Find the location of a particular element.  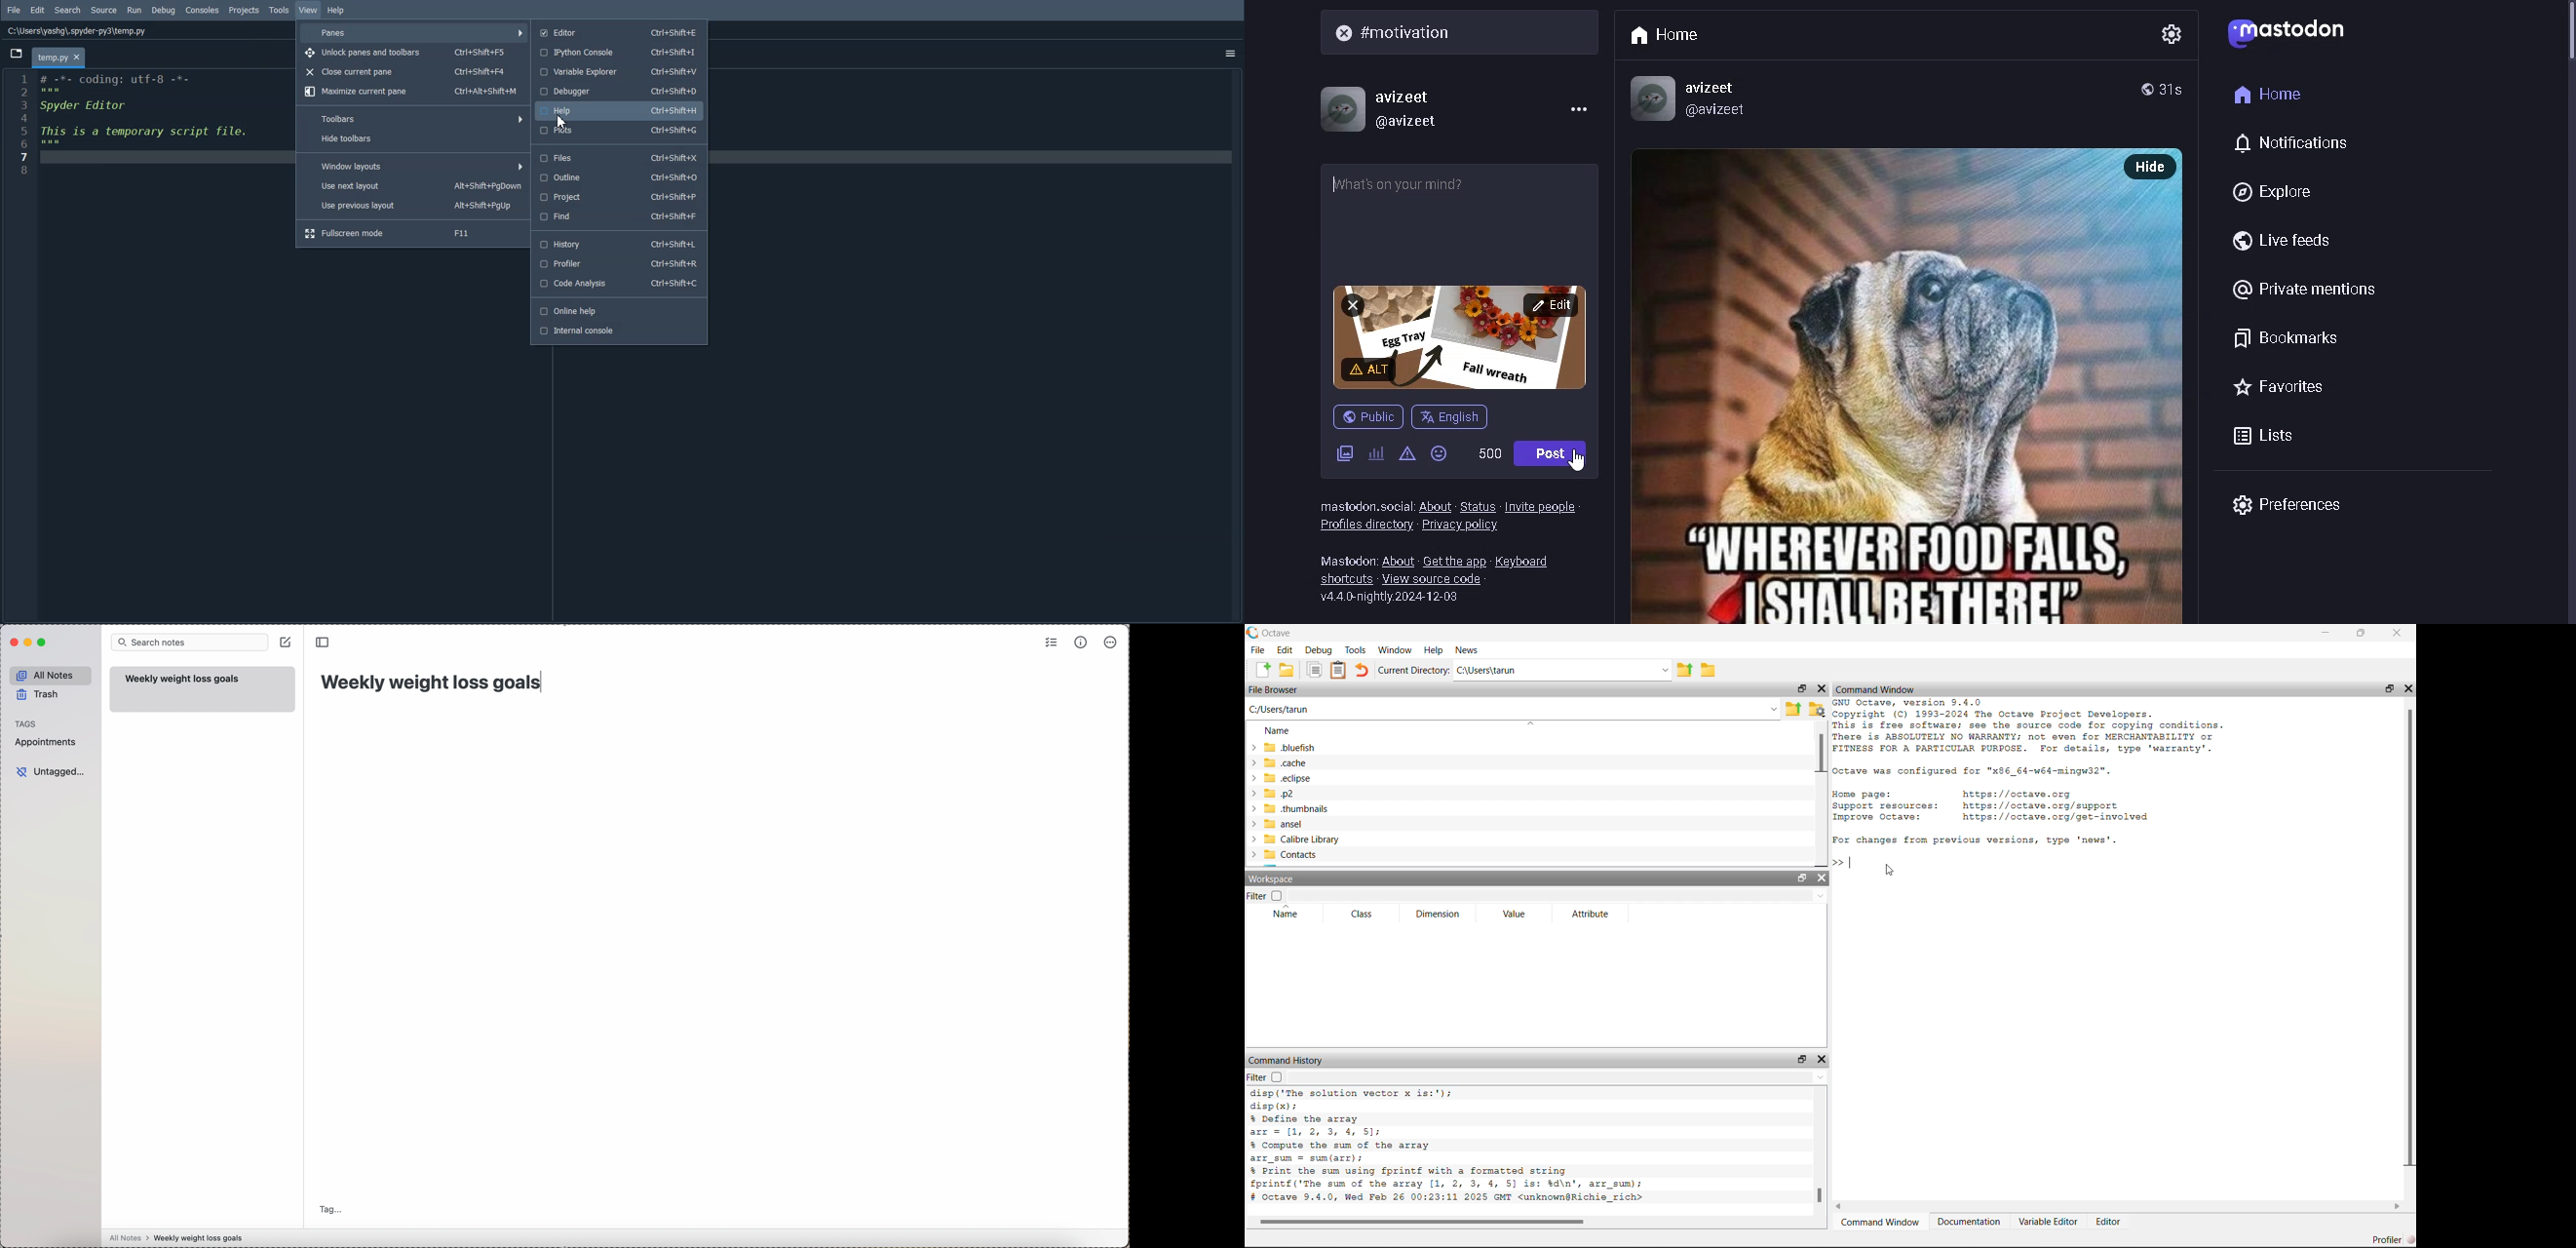

Close is located at coordinates (1823, 1060).